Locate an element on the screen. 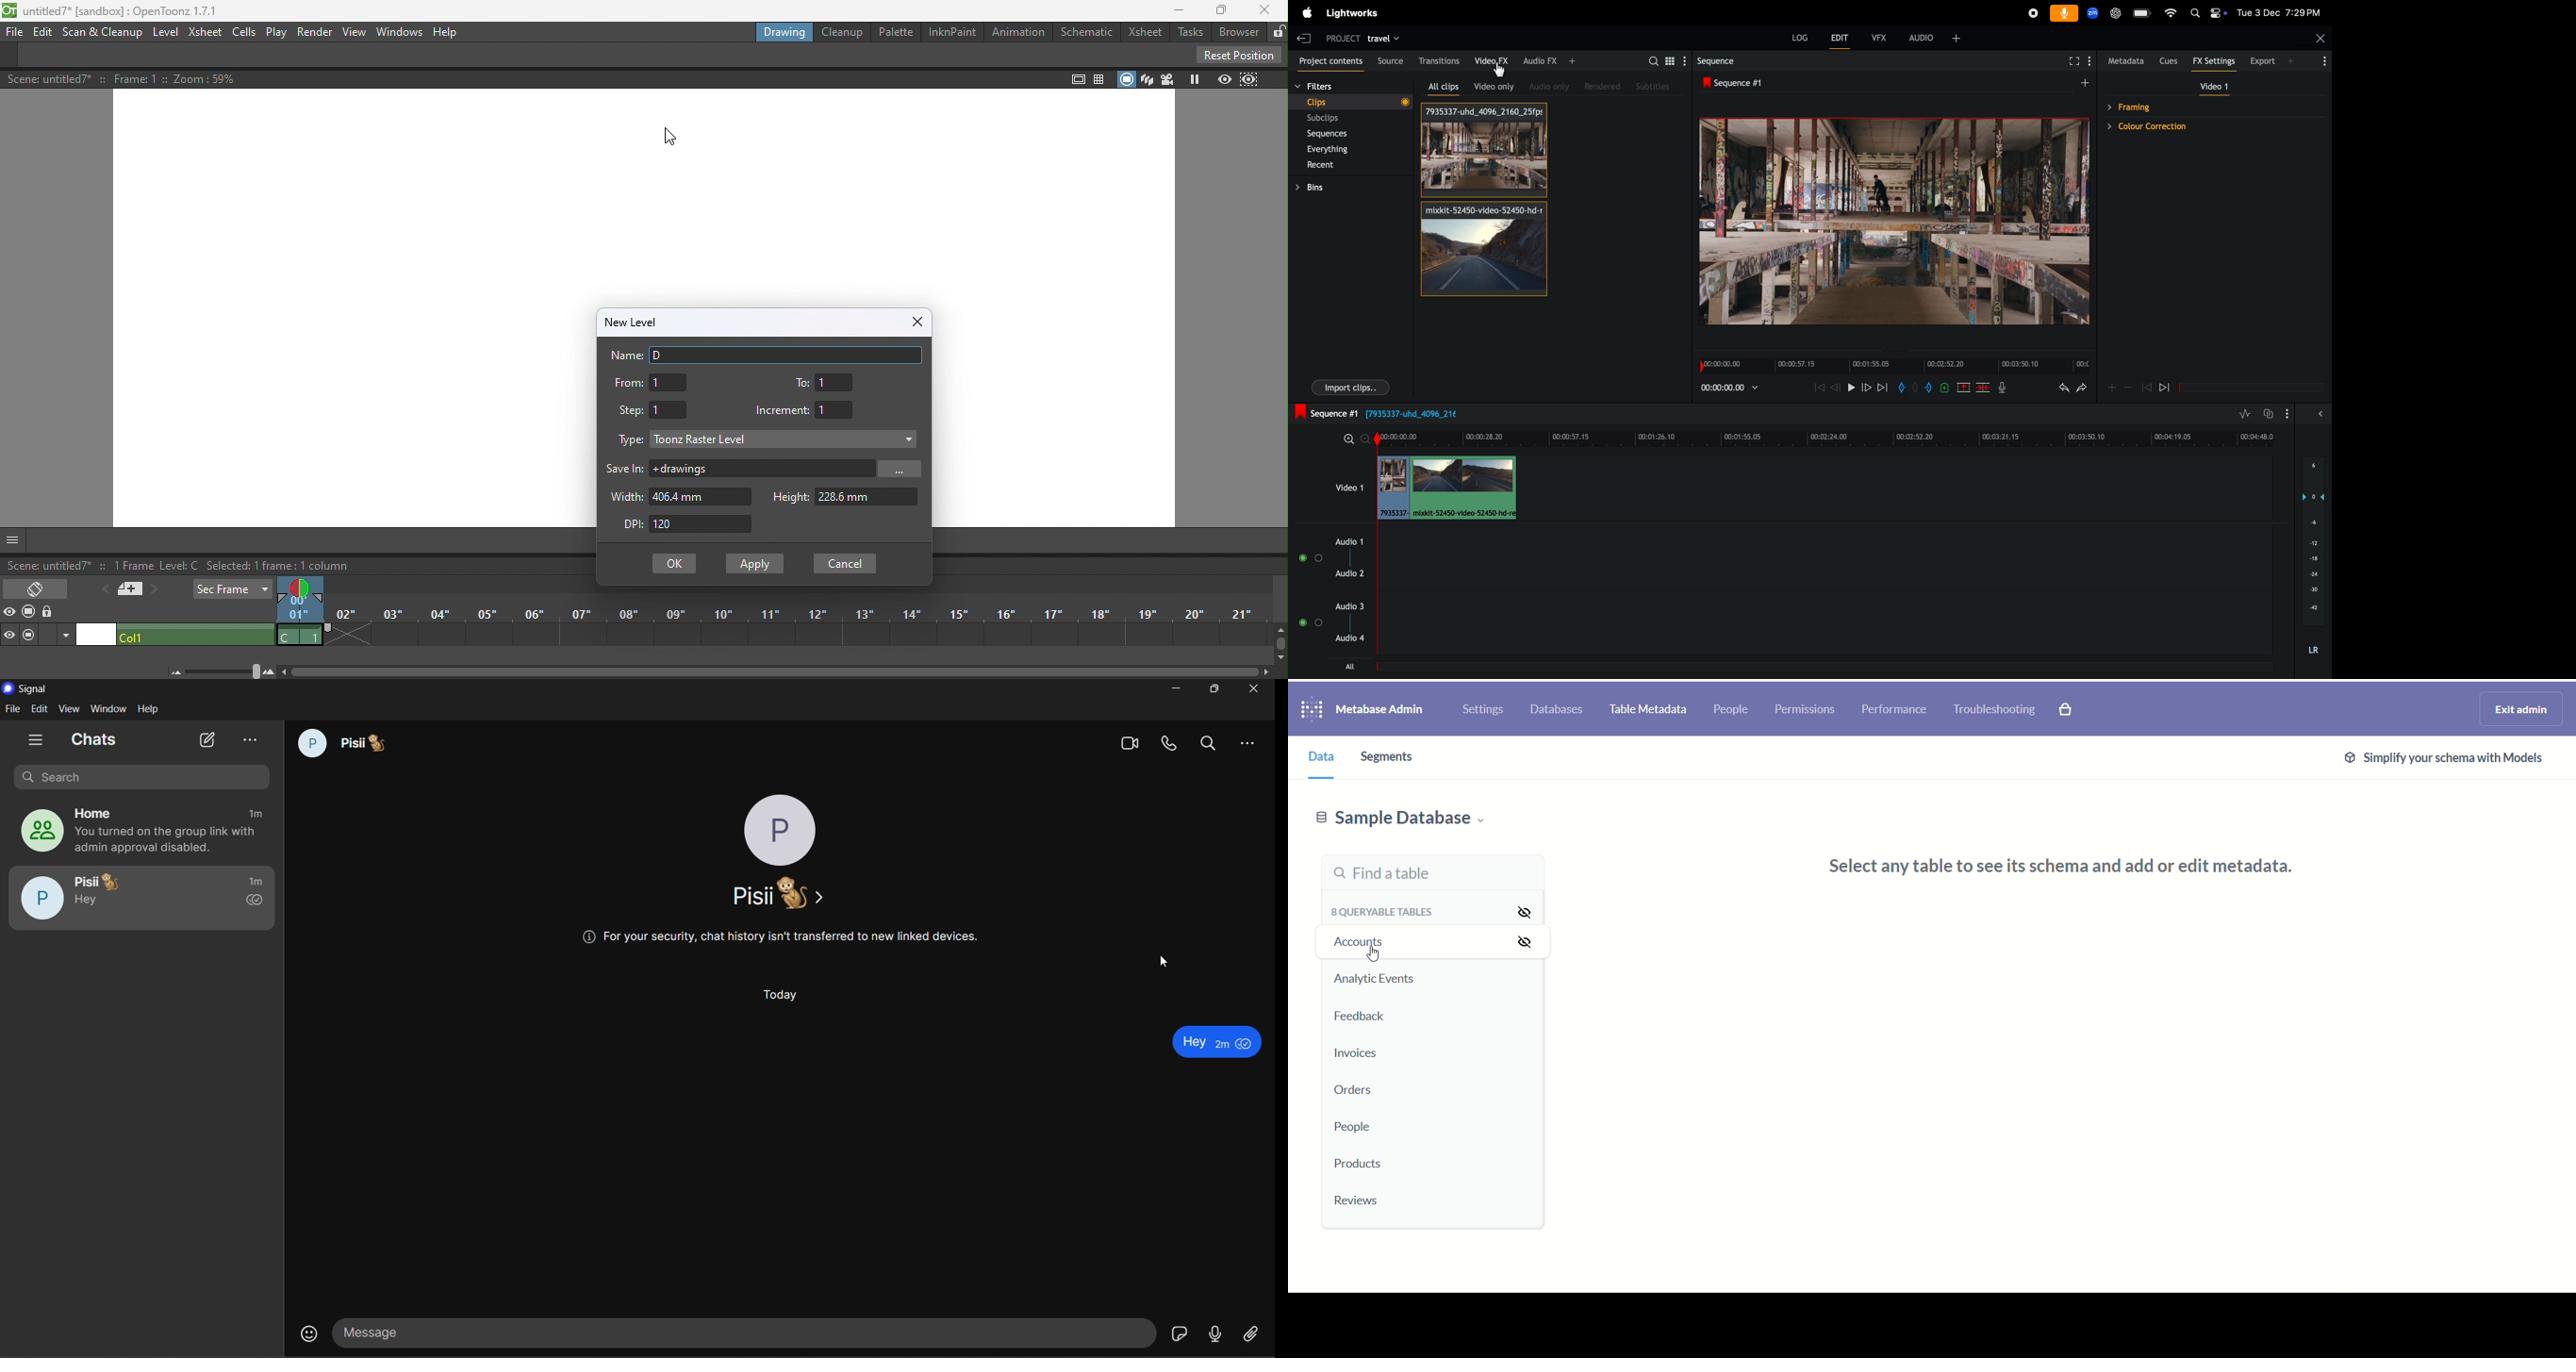 The width and height of the screenshot is (2576, 1372). InknPaint is located at coordinates (949, 32).